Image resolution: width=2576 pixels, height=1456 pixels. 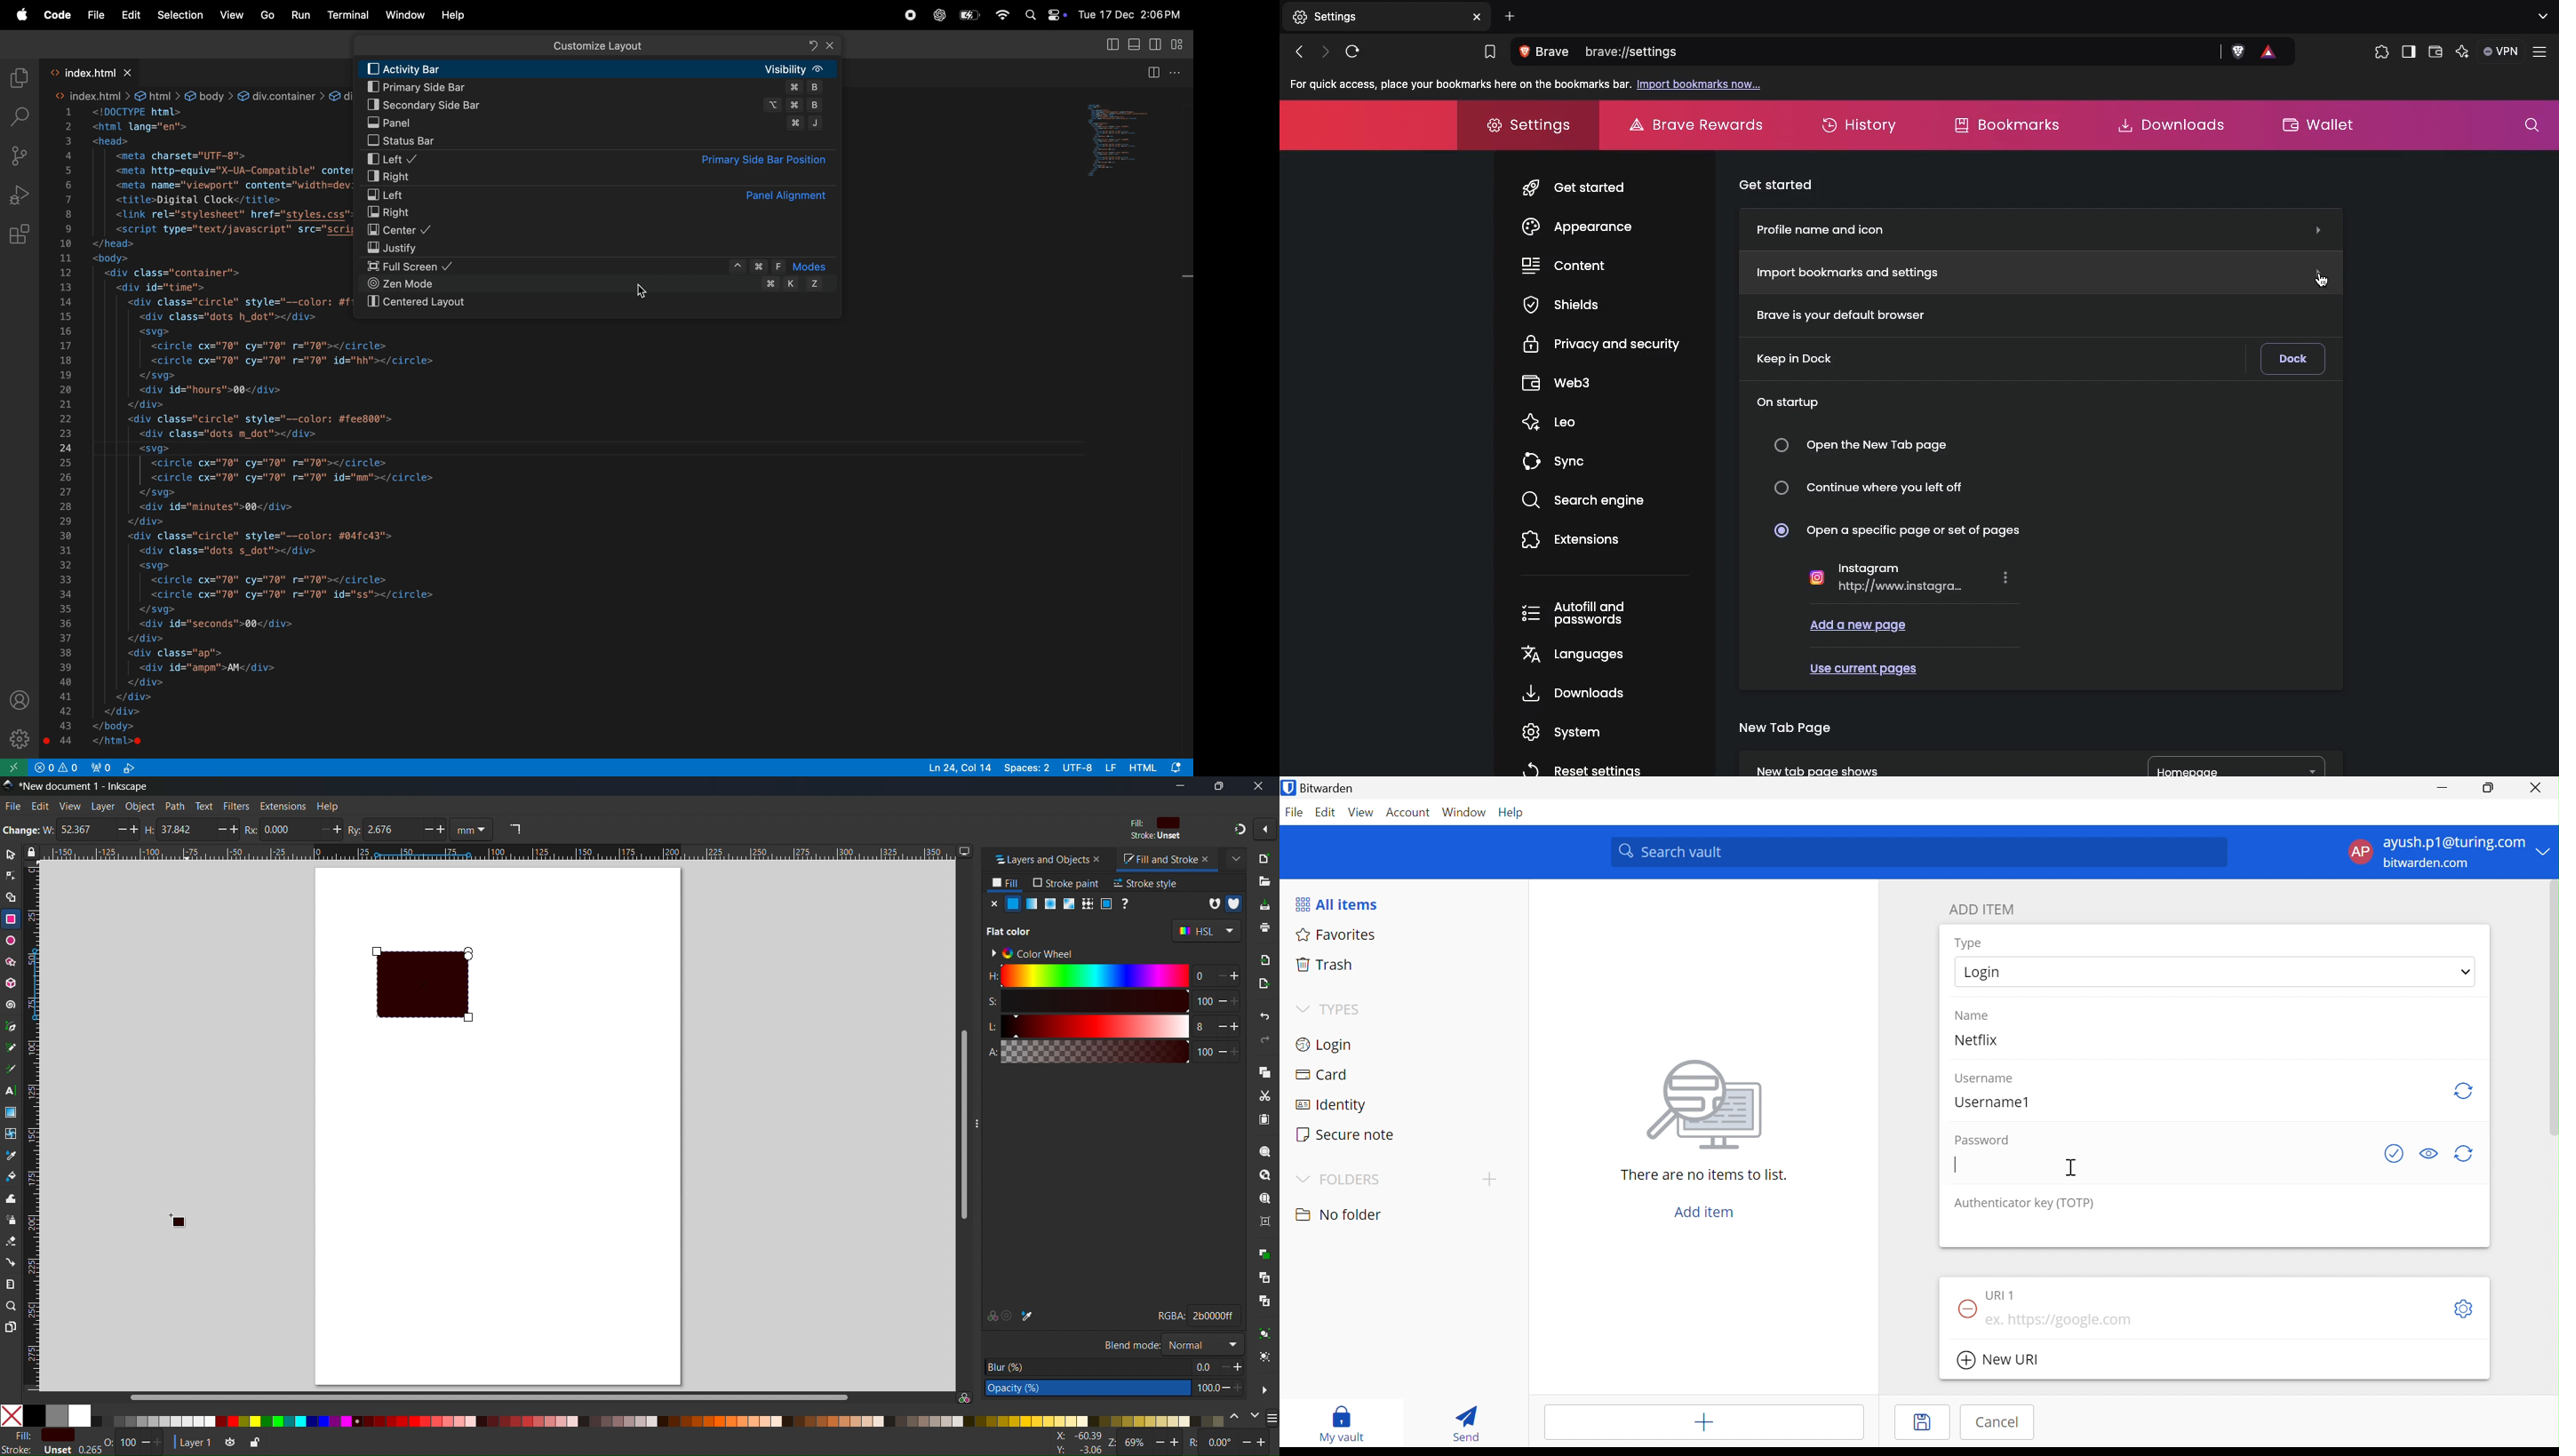 What do you see at coordinates (1336, 934) in the screenshot?
I see `Favorites` at bounding box center [1336, 934].